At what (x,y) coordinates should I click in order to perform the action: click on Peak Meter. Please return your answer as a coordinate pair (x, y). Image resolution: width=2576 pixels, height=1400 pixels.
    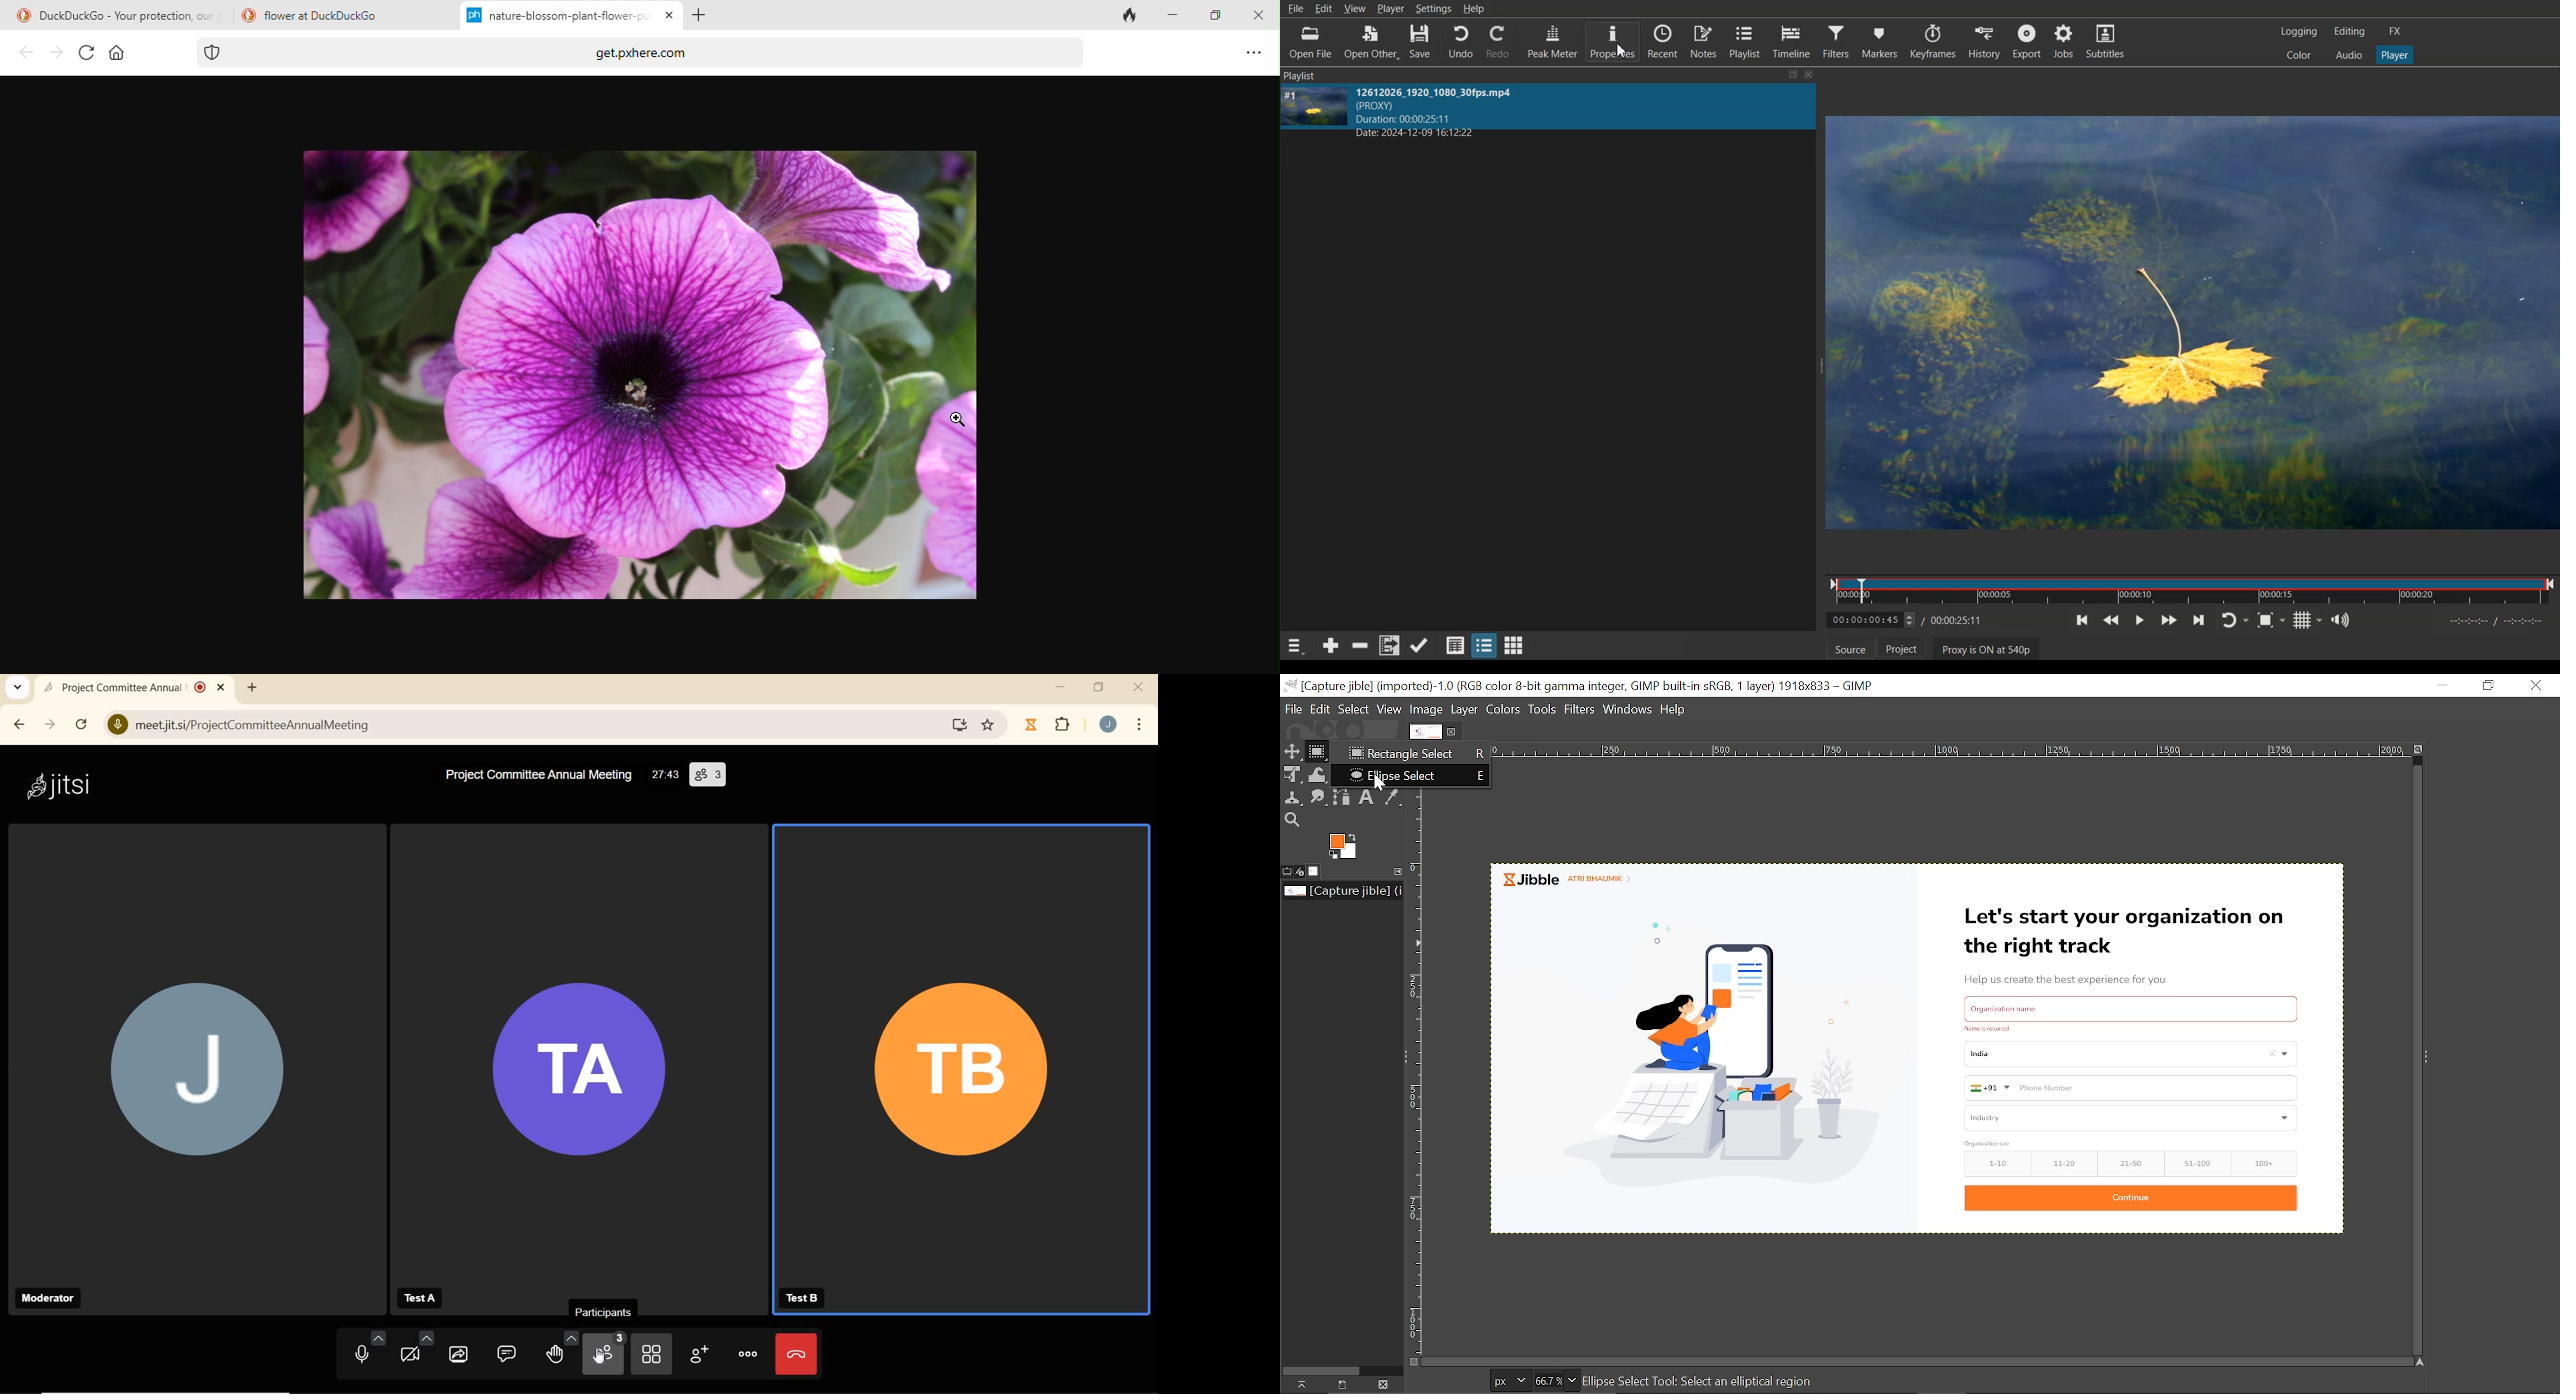
    Looking at the image, I should click on (1553, 40).